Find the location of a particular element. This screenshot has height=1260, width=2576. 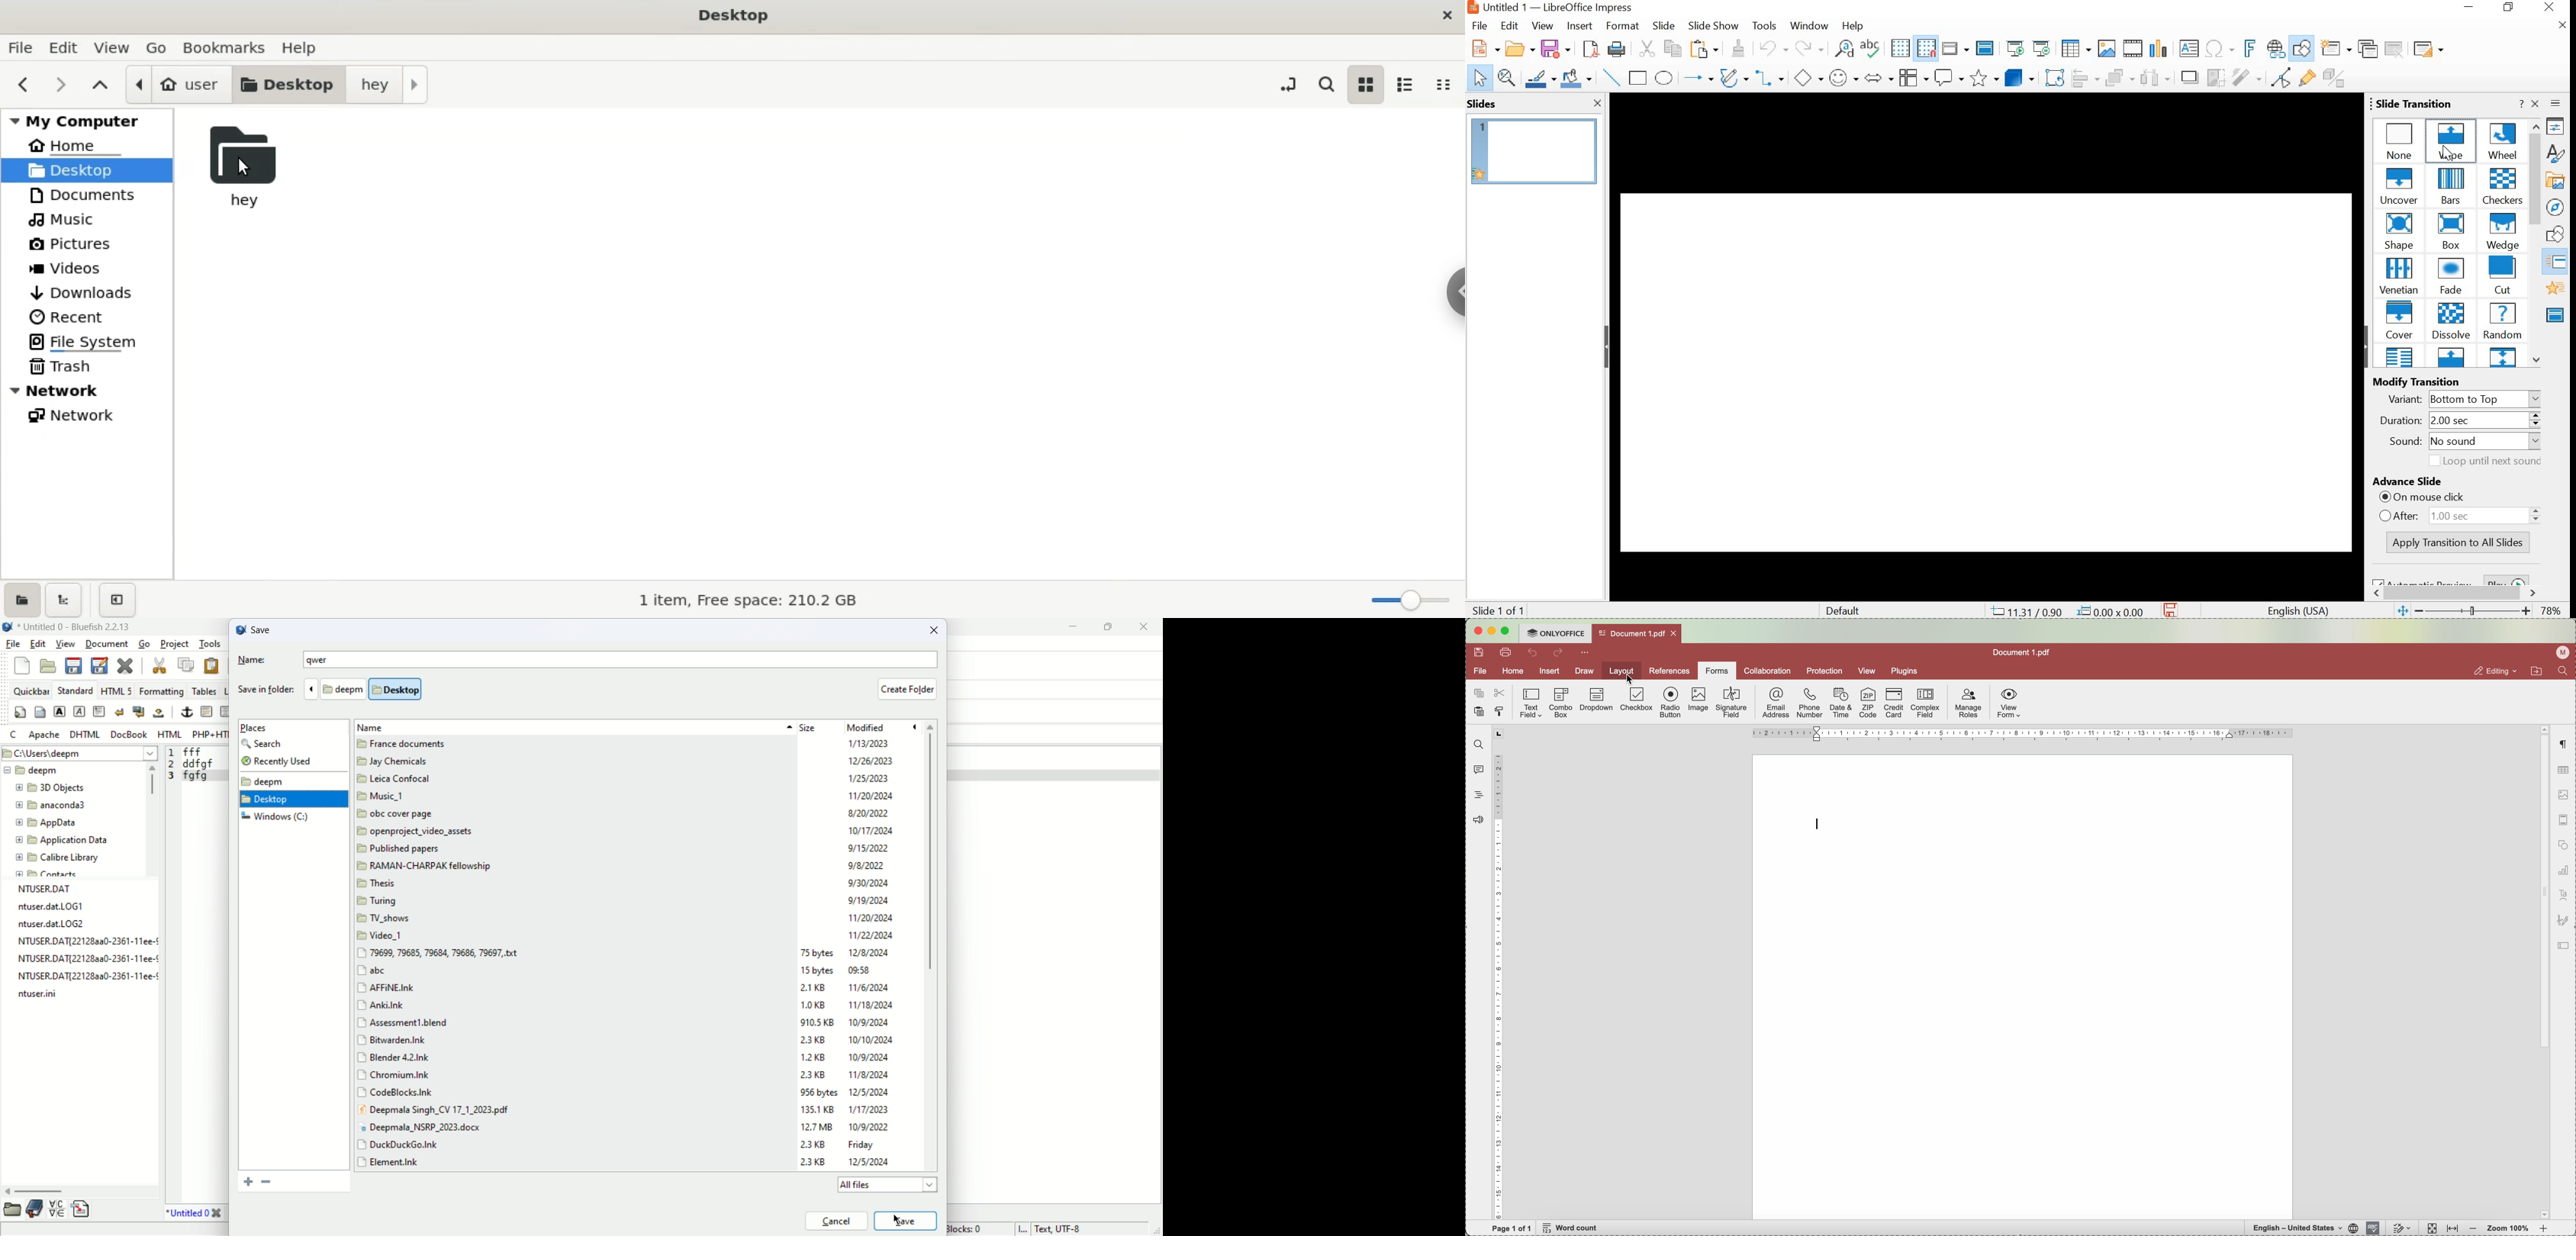

toggle location entry  is located at coordinates (1285, 80).